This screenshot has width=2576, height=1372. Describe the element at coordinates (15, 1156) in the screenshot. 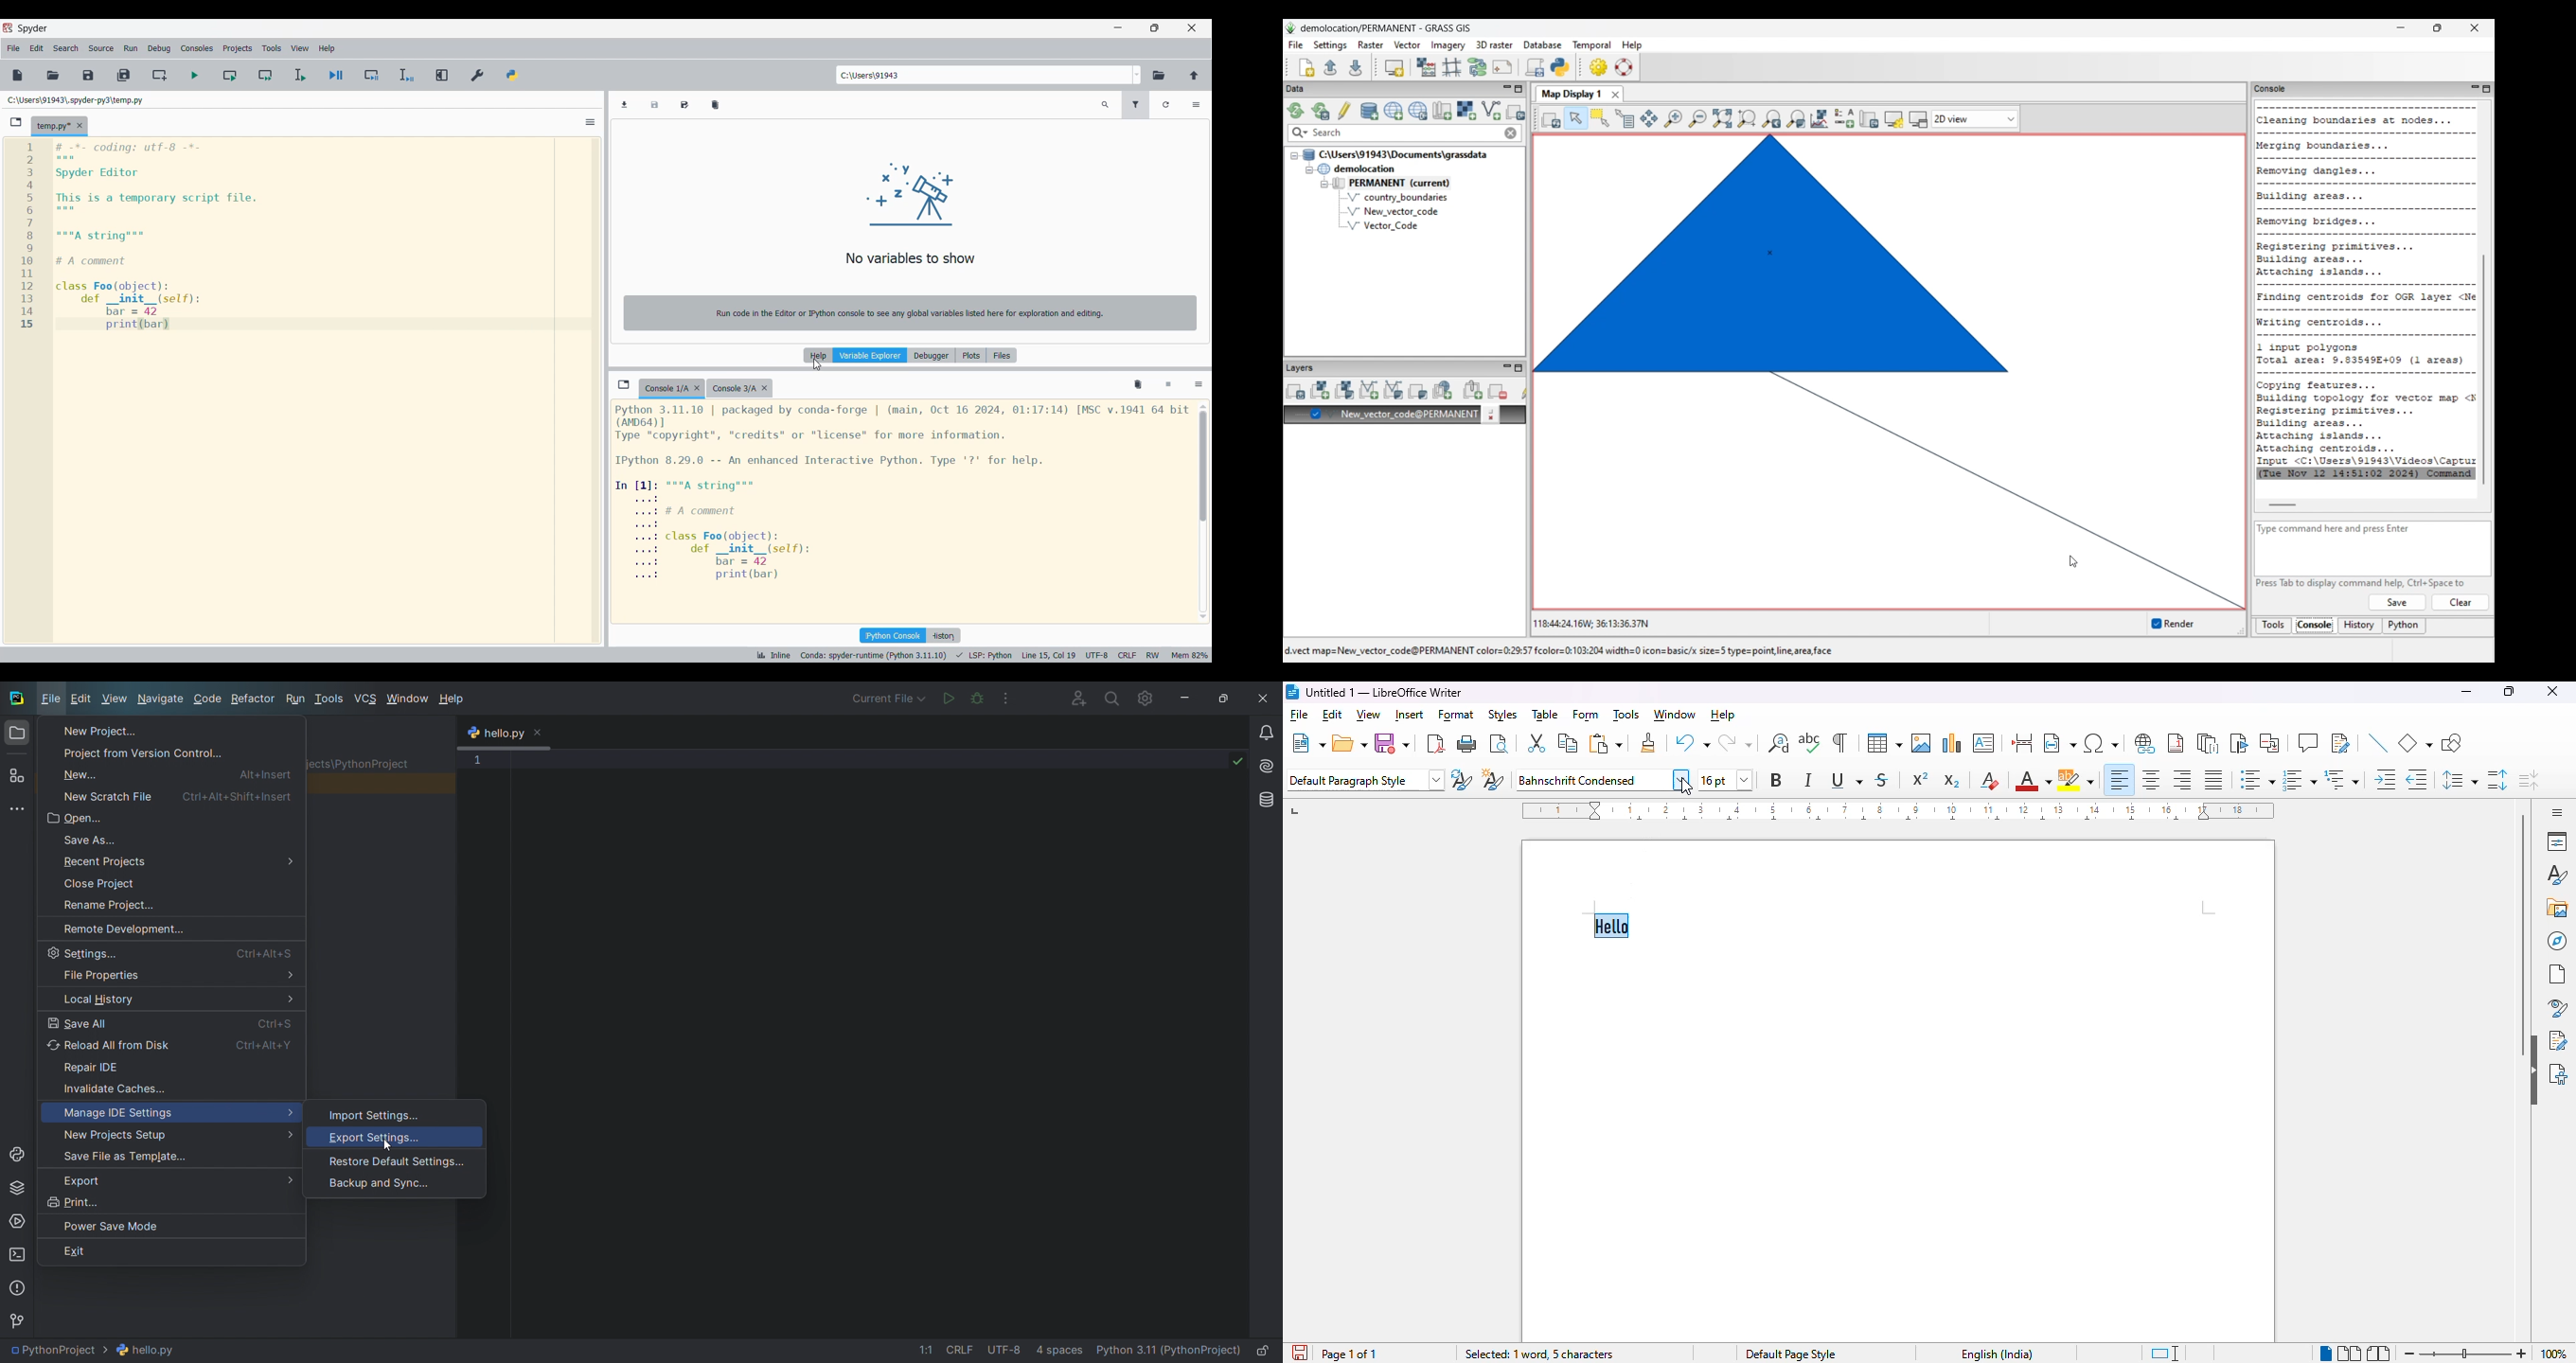

I see `python console` at that location.